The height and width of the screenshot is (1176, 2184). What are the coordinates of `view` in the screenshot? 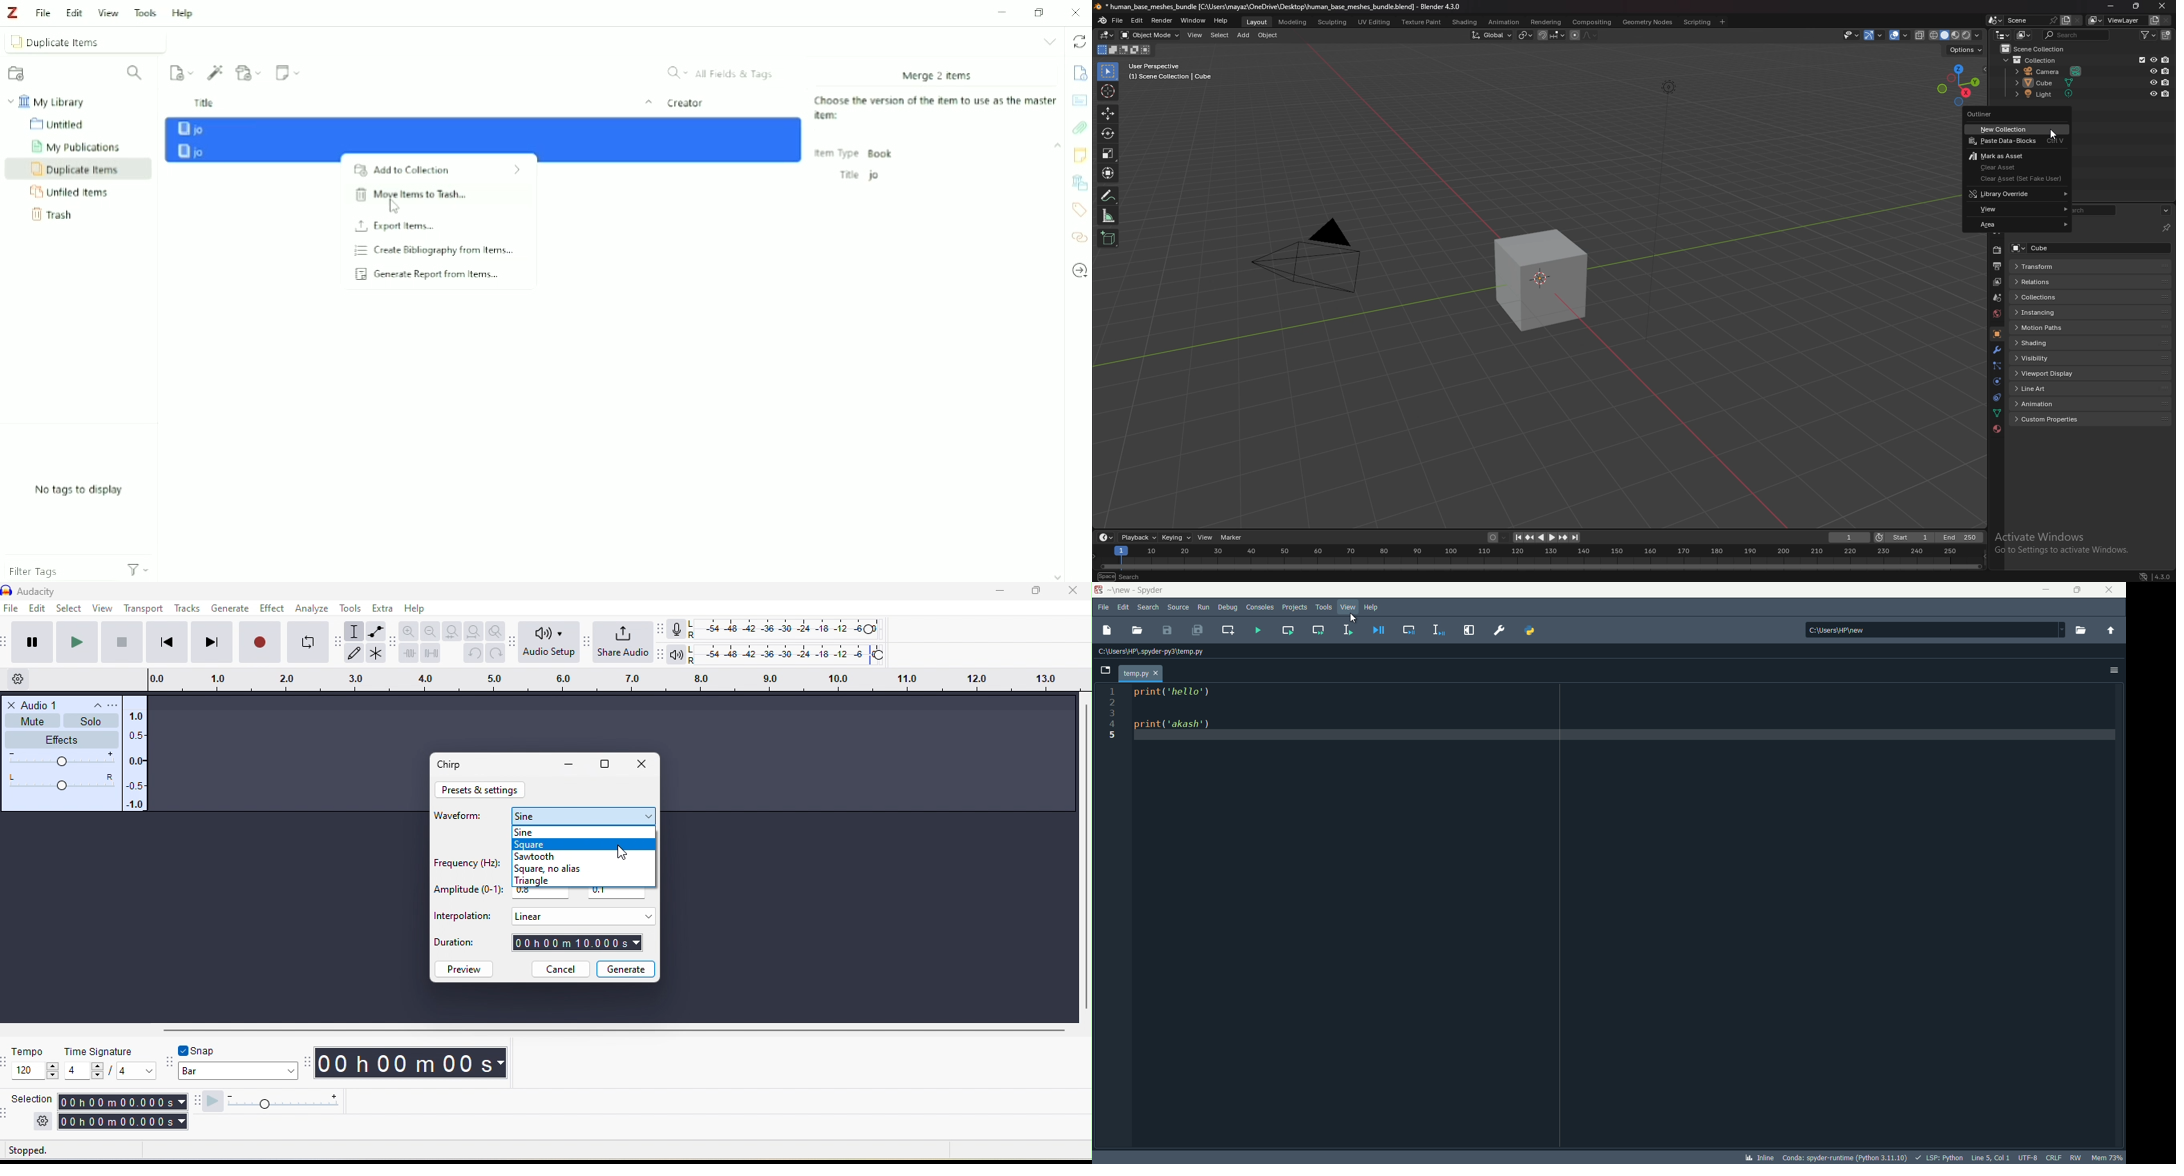 It's located at (101, 608).